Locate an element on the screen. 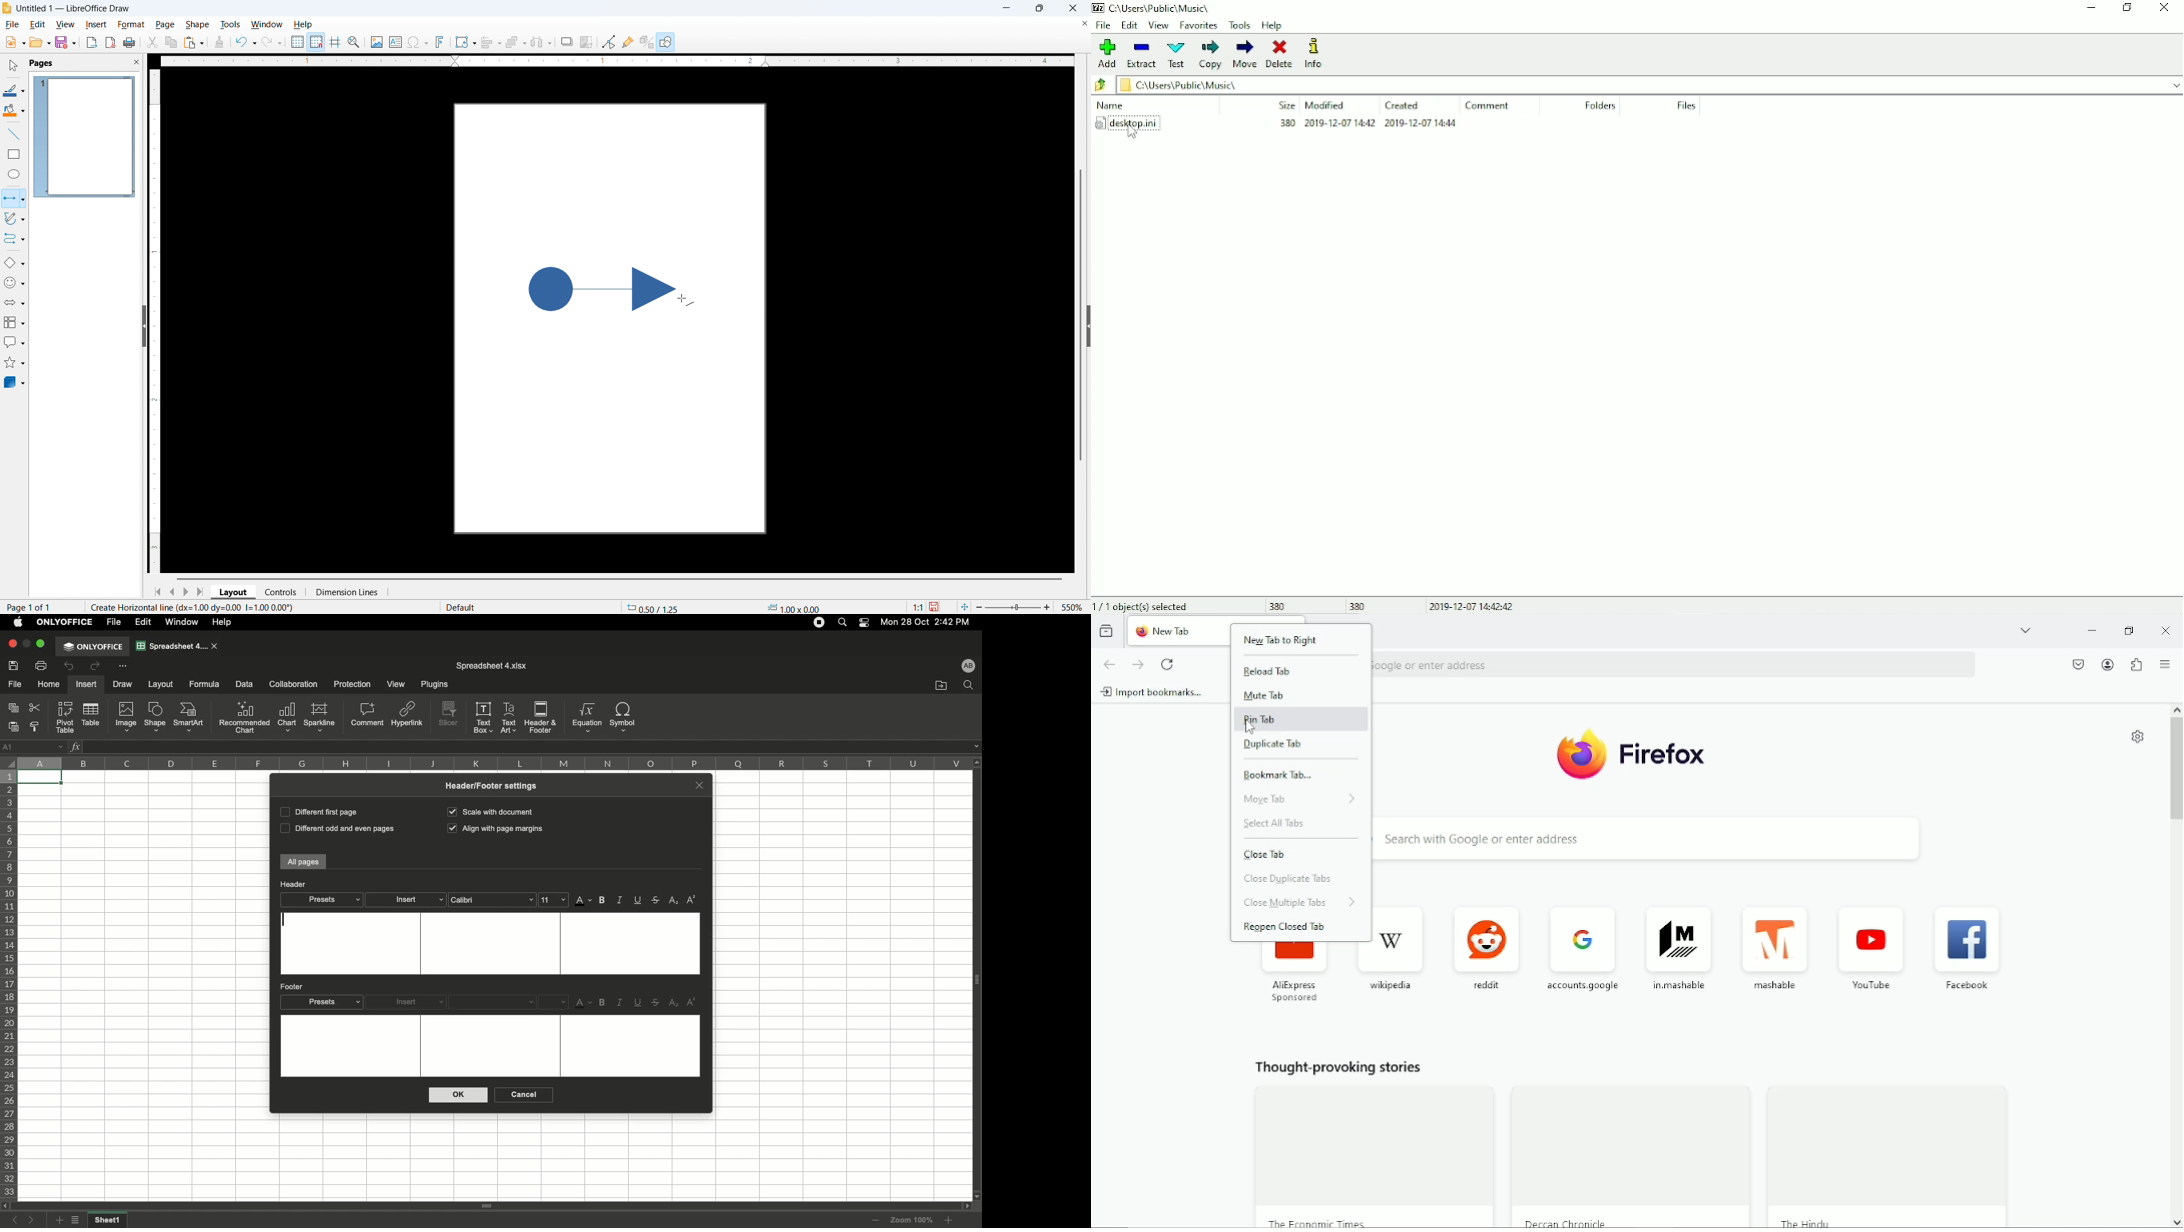 This screenshot has height=1232, width=2184. Shape  is located at coordinates (197, 25).